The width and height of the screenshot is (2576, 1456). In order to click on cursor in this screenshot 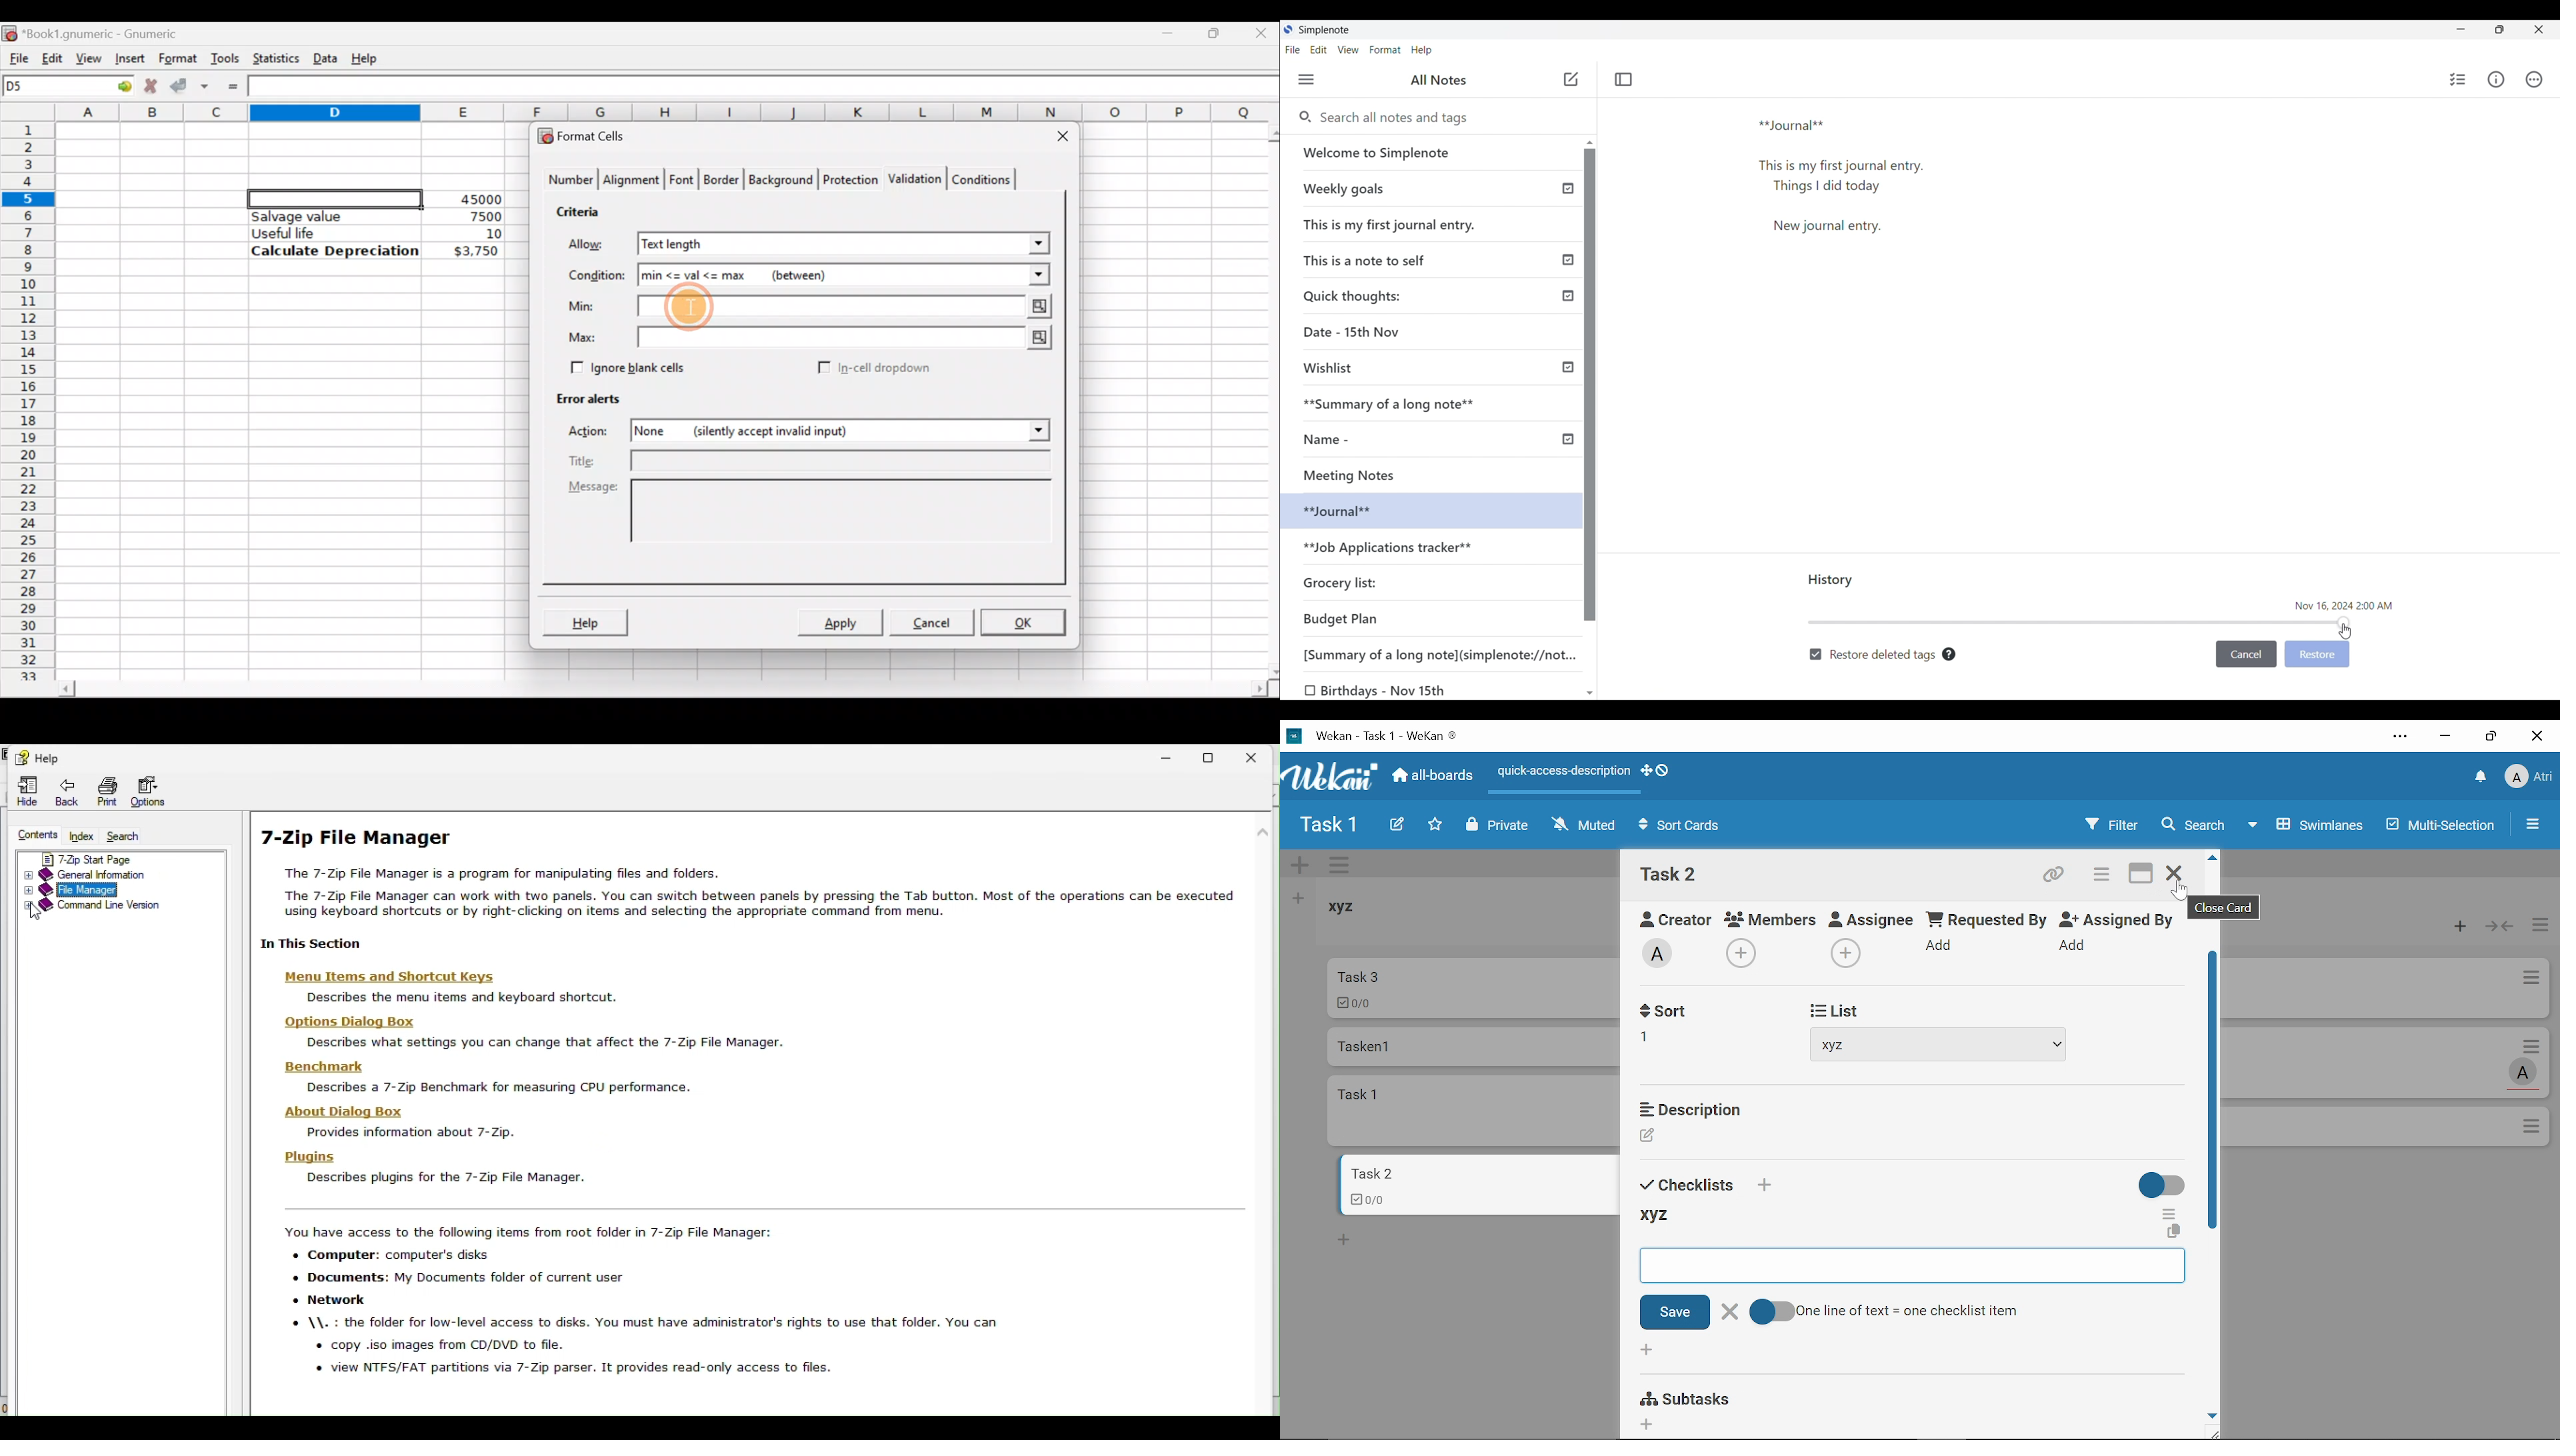, I will do `click(2345, 631)`.